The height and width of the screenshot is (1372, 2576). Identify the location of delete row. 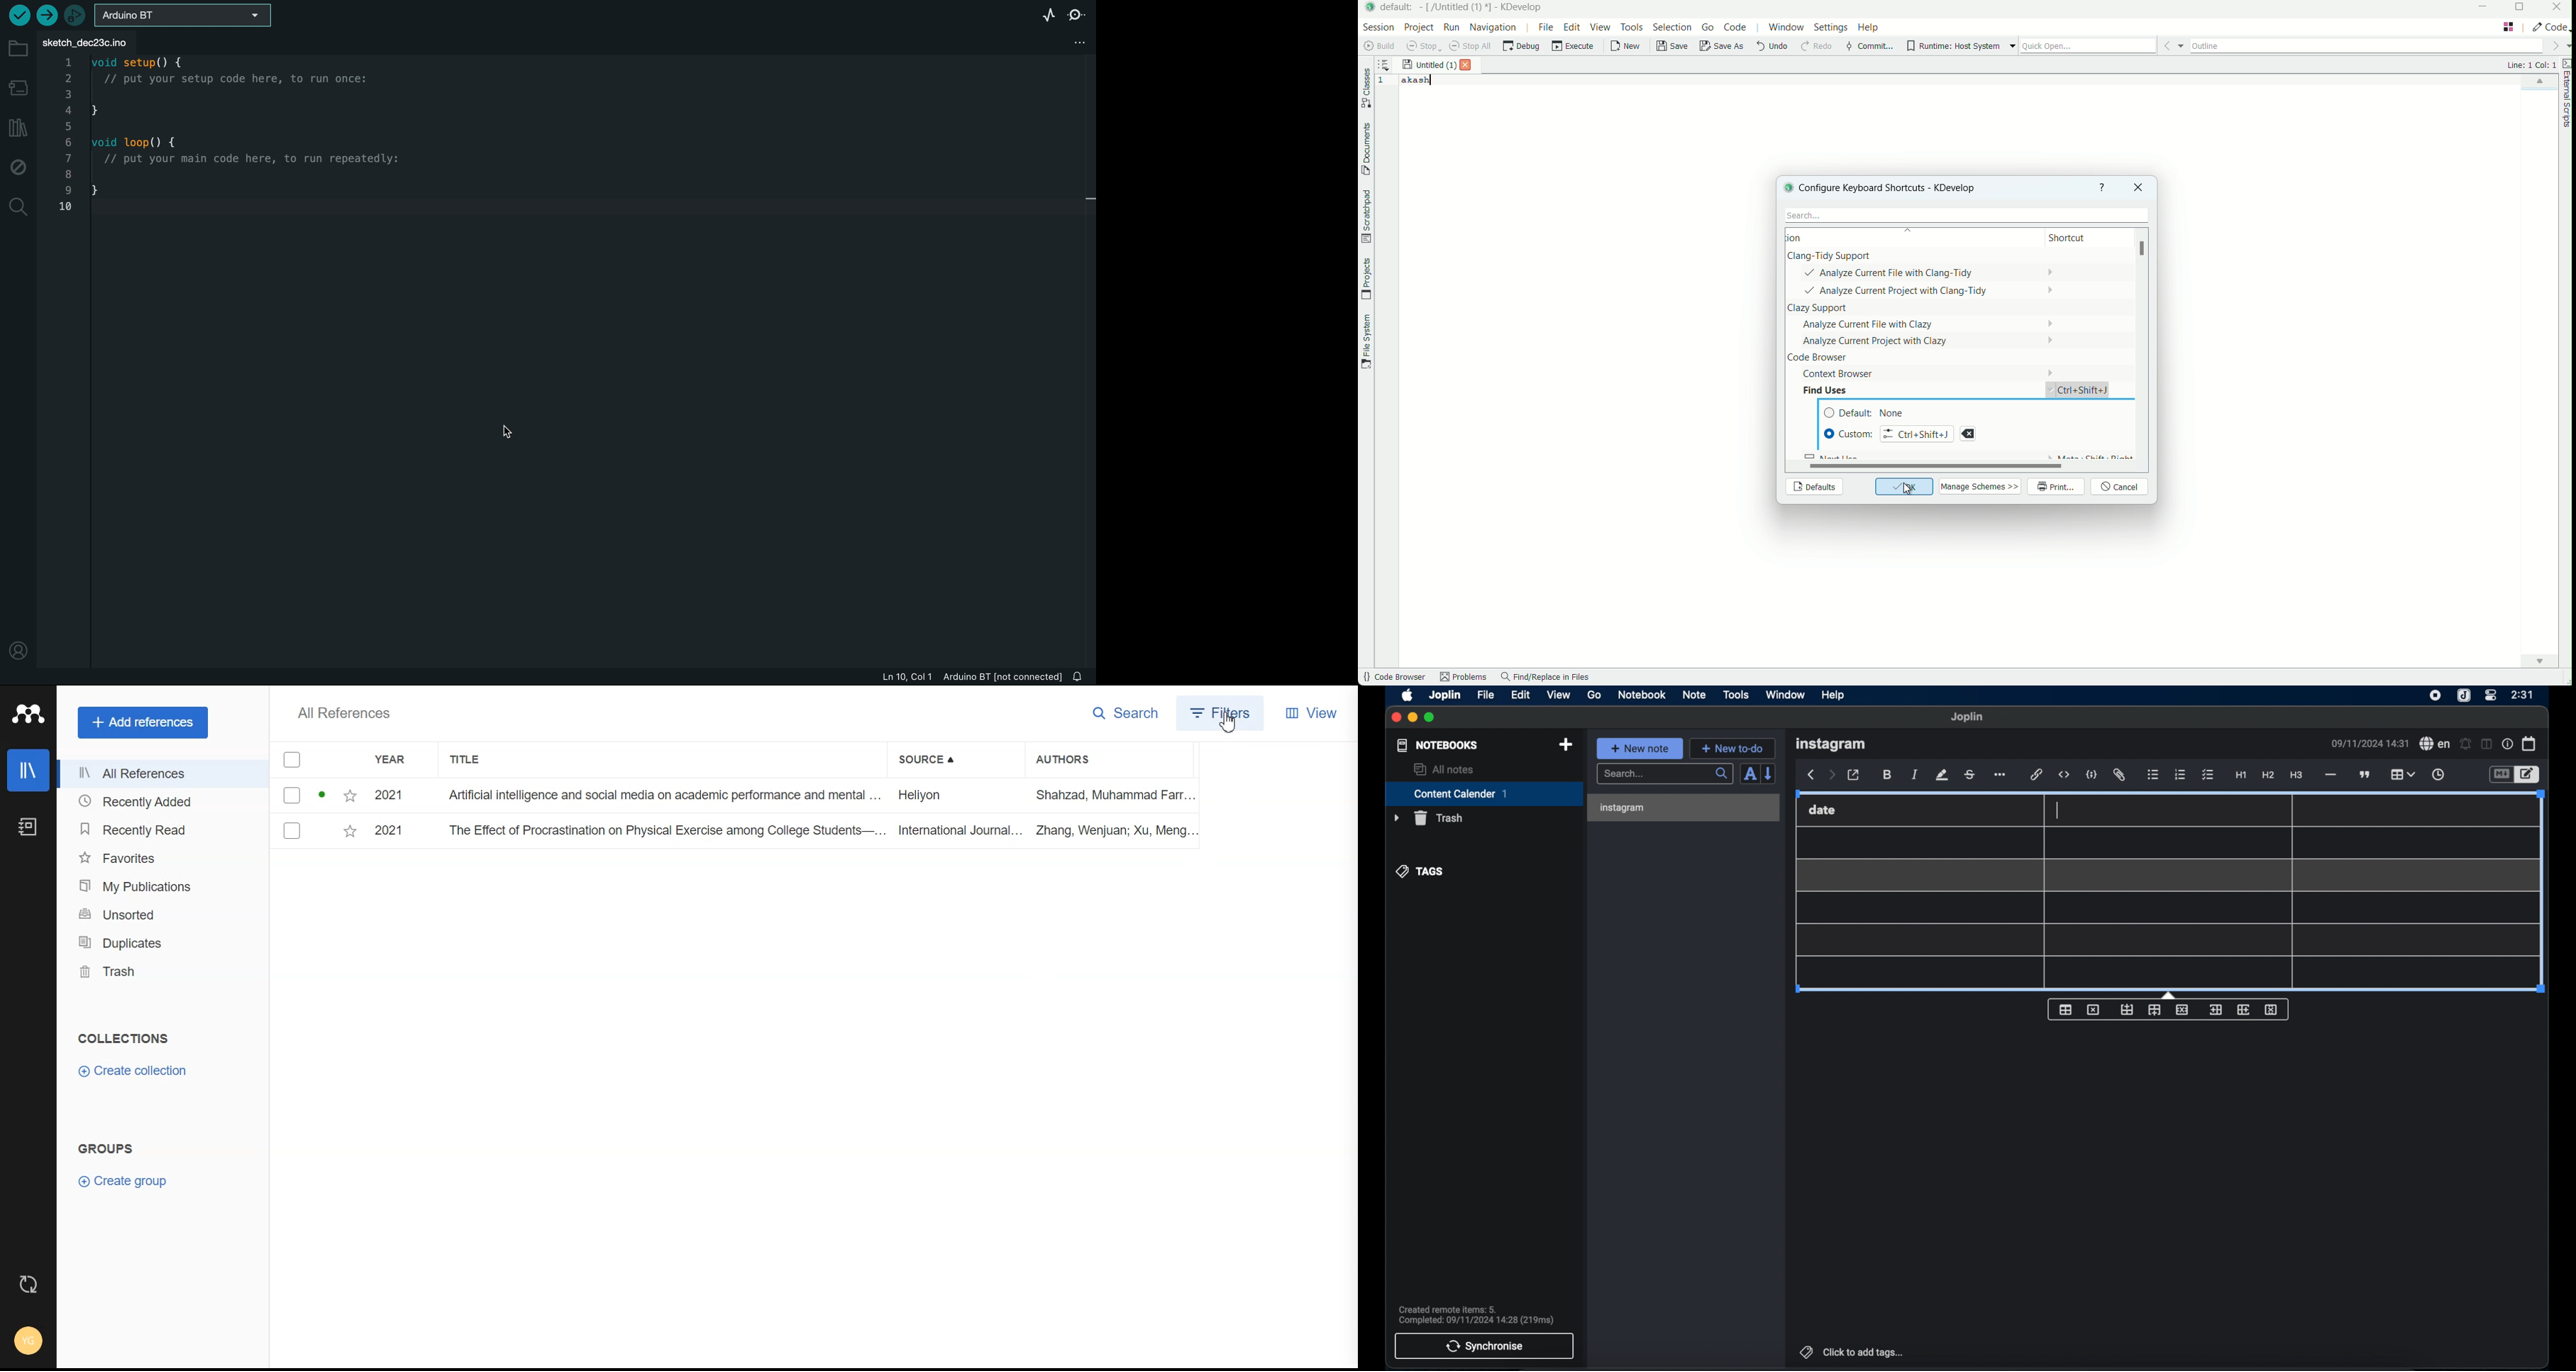
(2182, 1009).